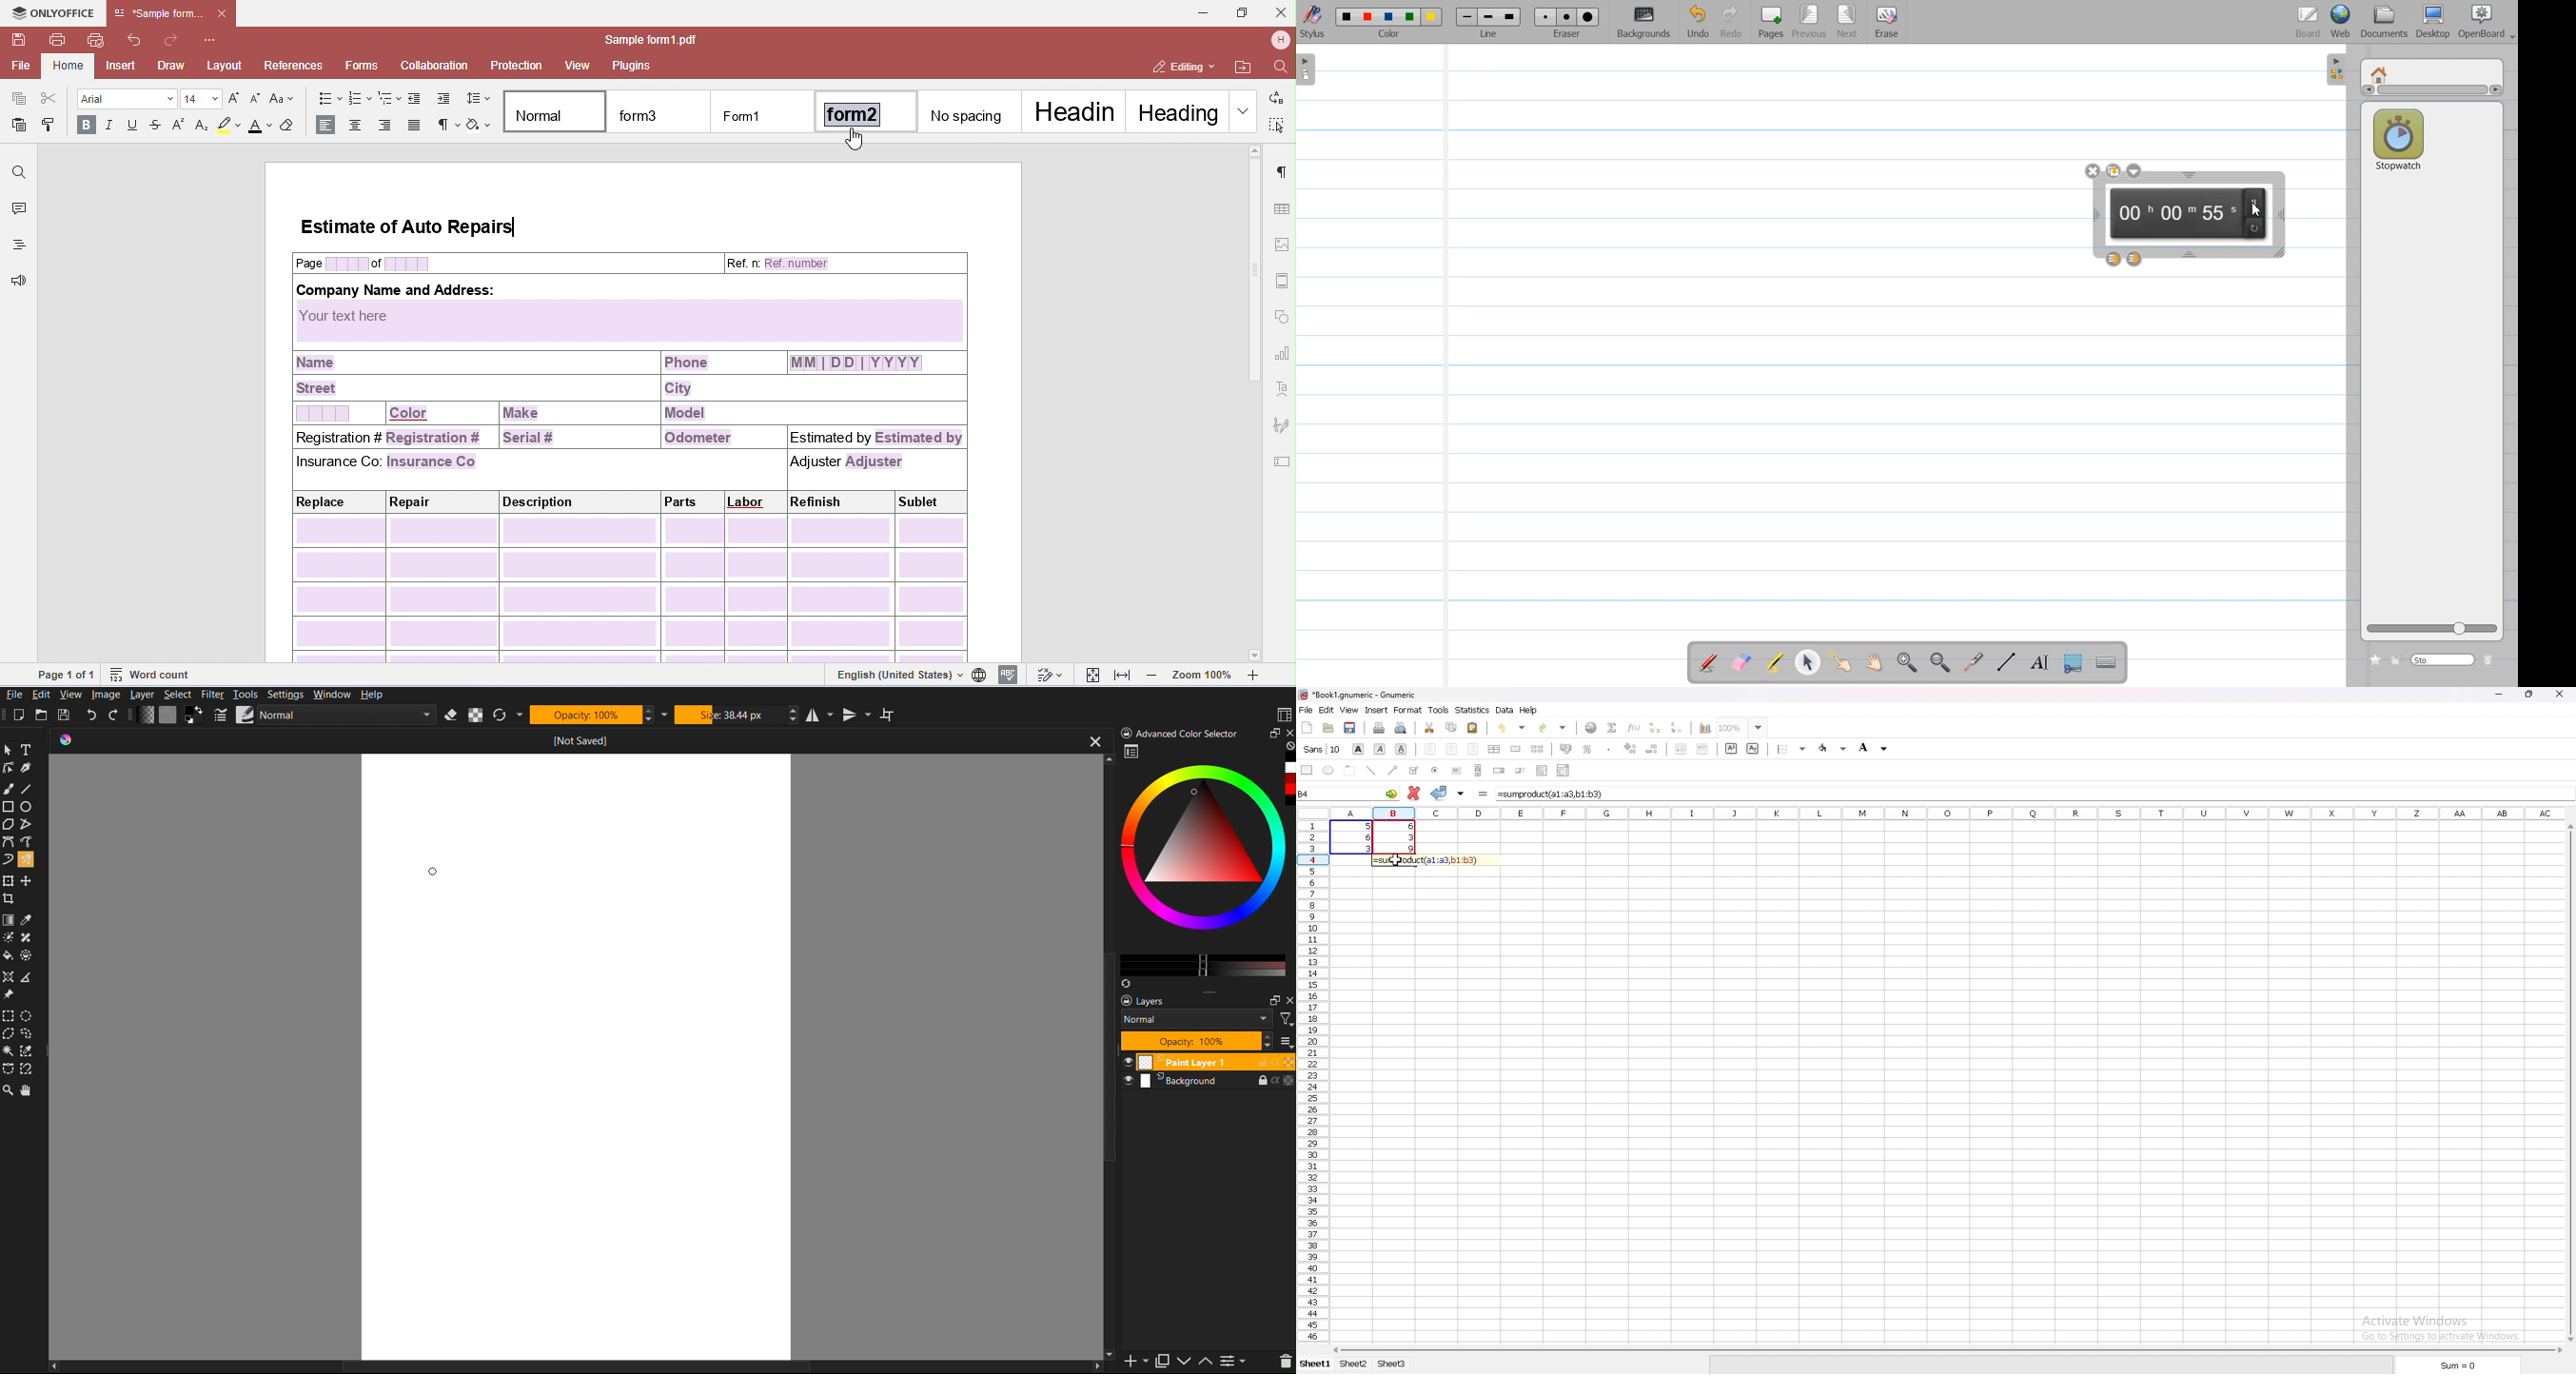  Describe the element at coordinates (16, 694) in the screenshot. I see `FIle` at that location.